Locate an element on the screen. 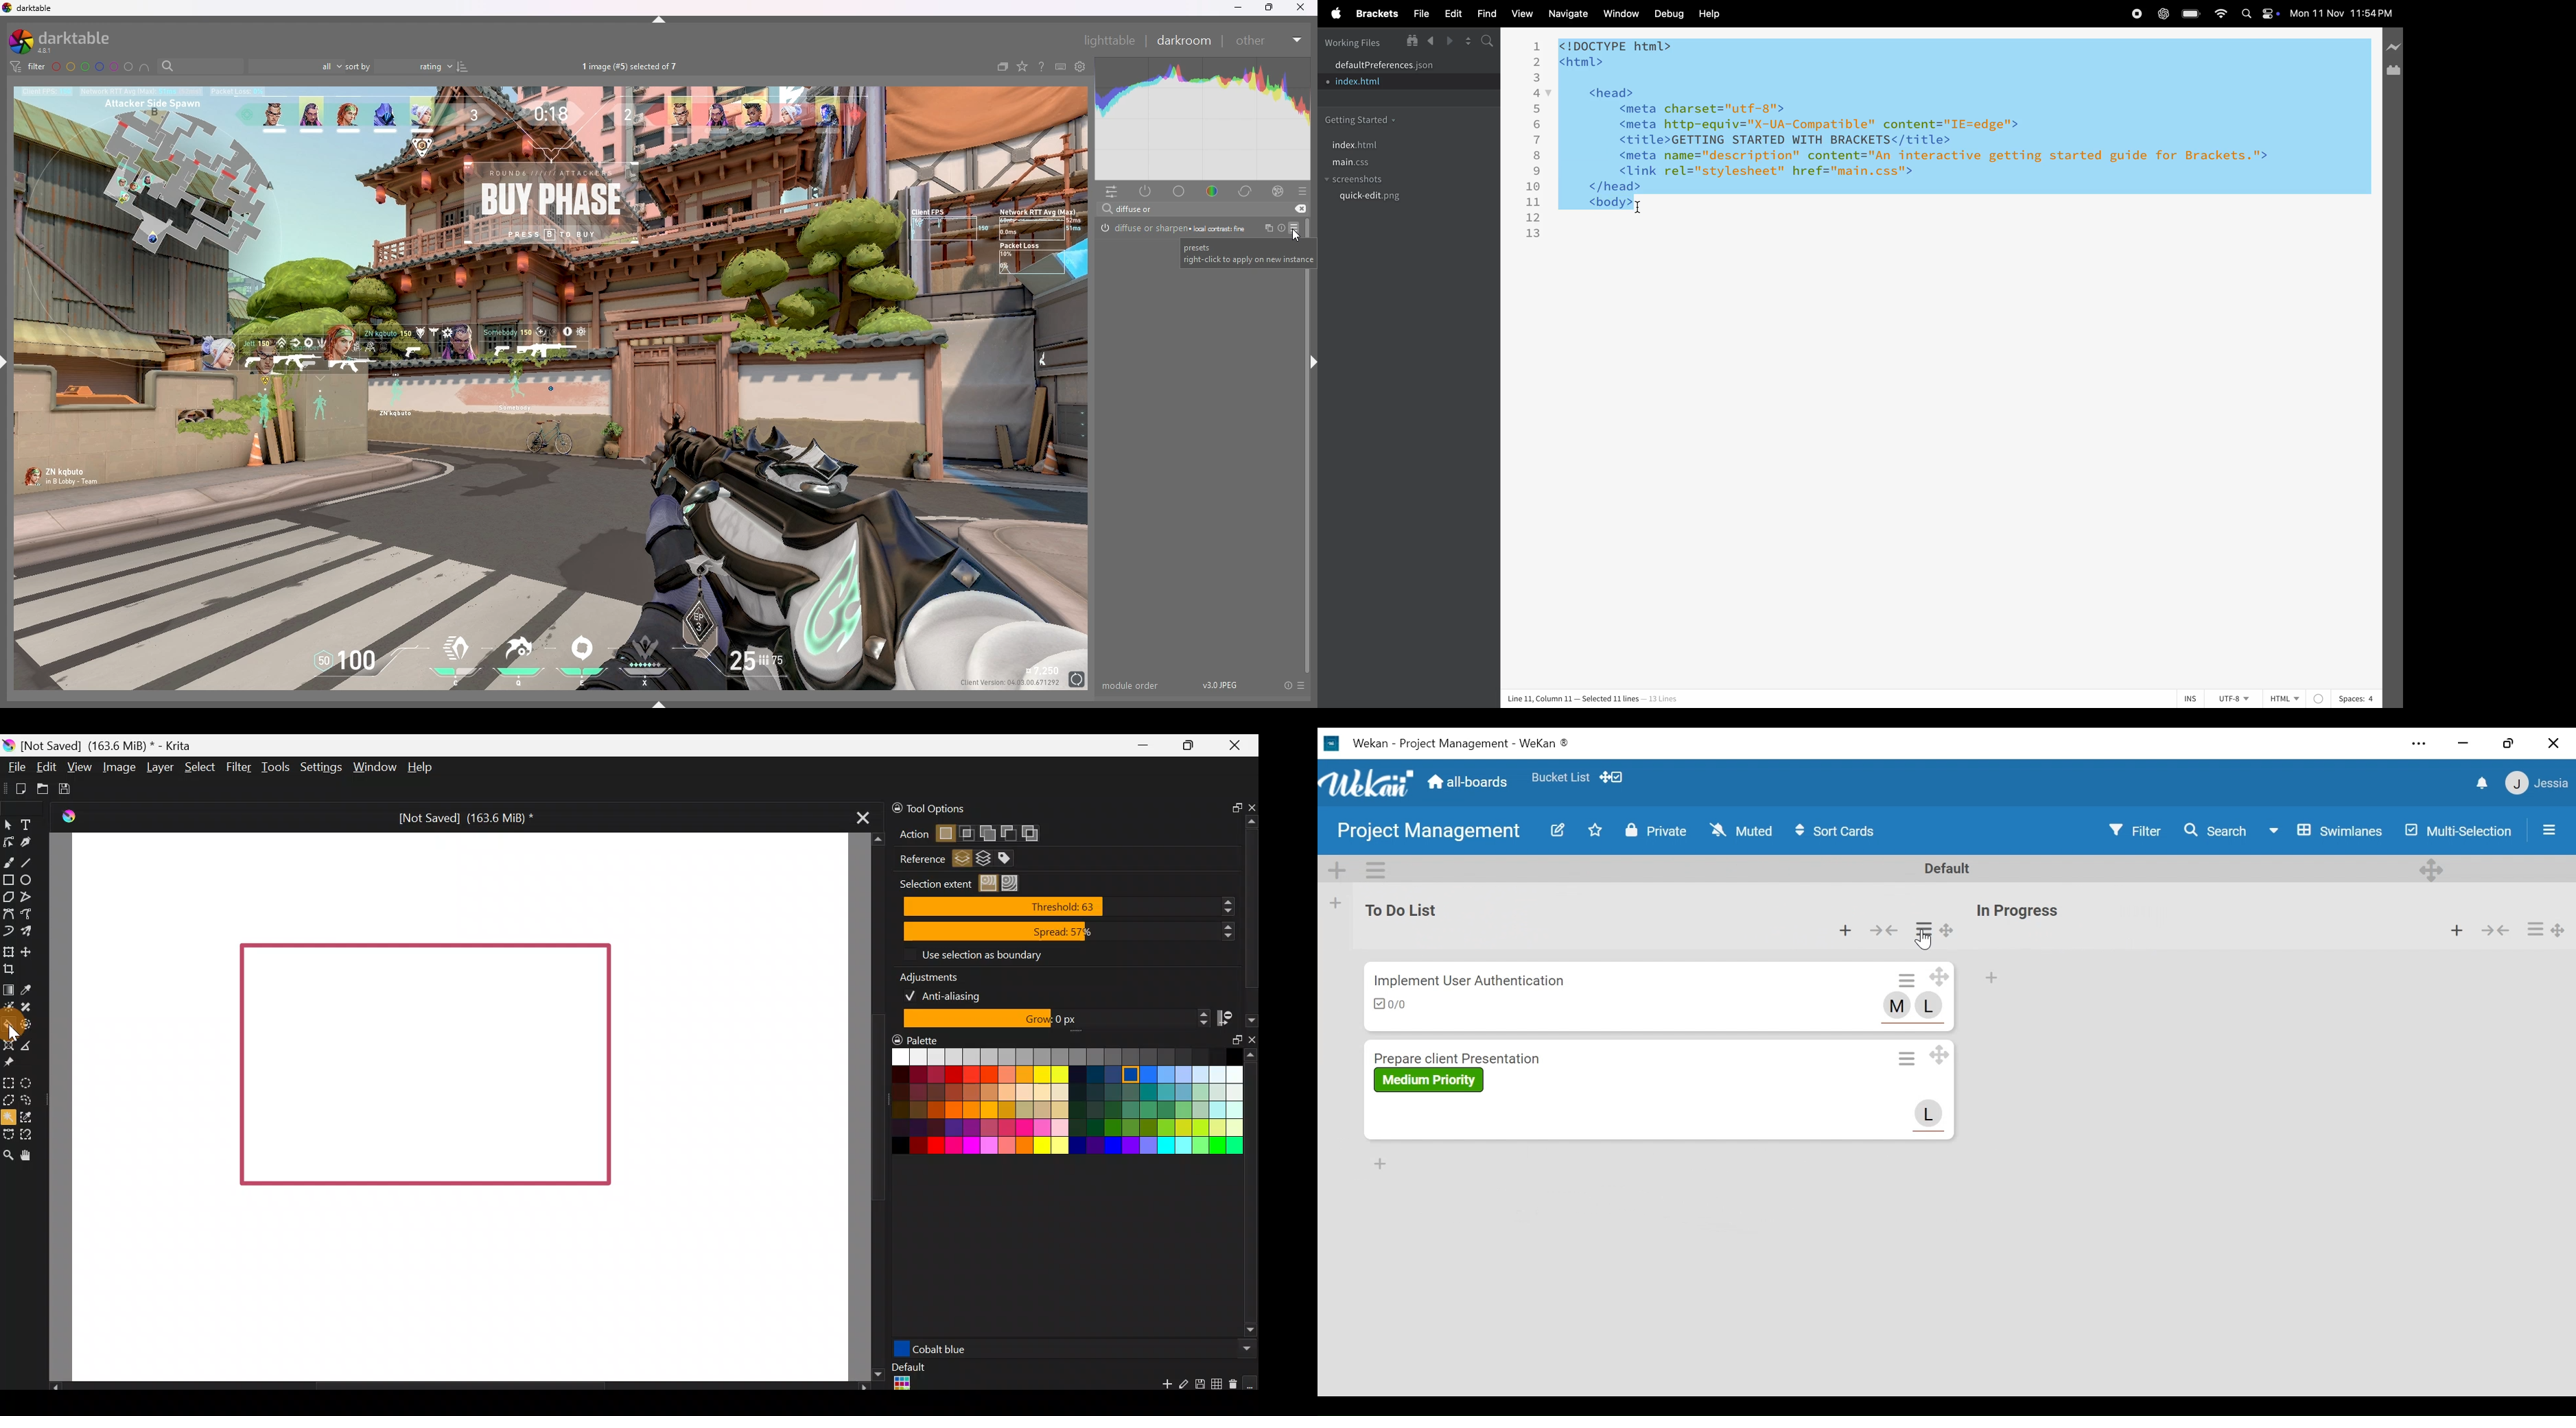 Image resolution: width=2576 pixels, height=1428 pixels. reset is located at coordinates (1287, 685).